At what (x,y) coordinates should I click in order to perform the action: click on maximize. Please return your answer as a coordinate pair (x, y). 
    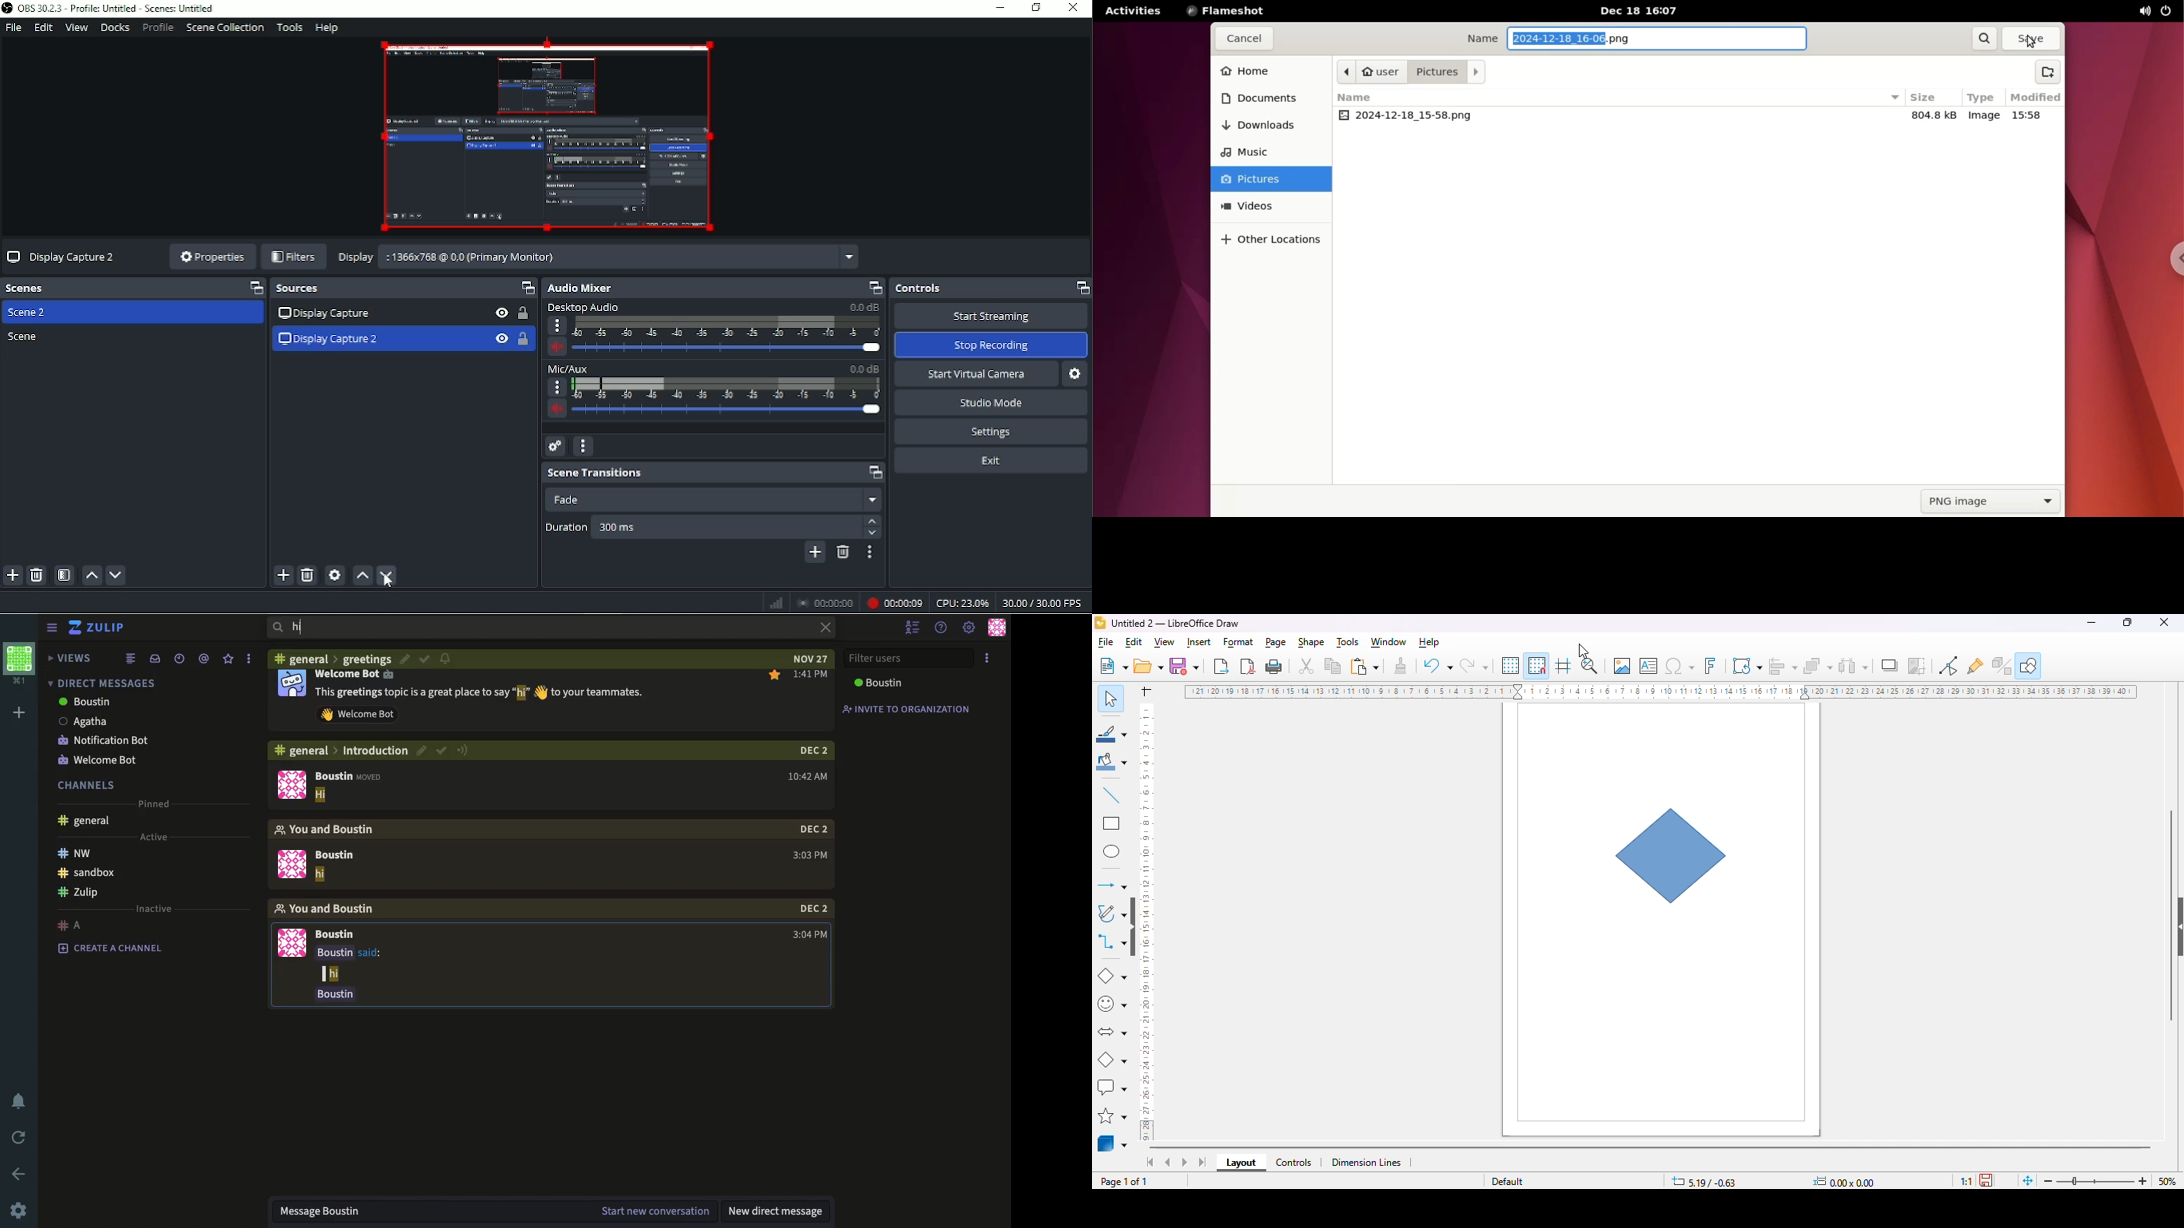
    Looking at the image, I should click on (2127, 622).